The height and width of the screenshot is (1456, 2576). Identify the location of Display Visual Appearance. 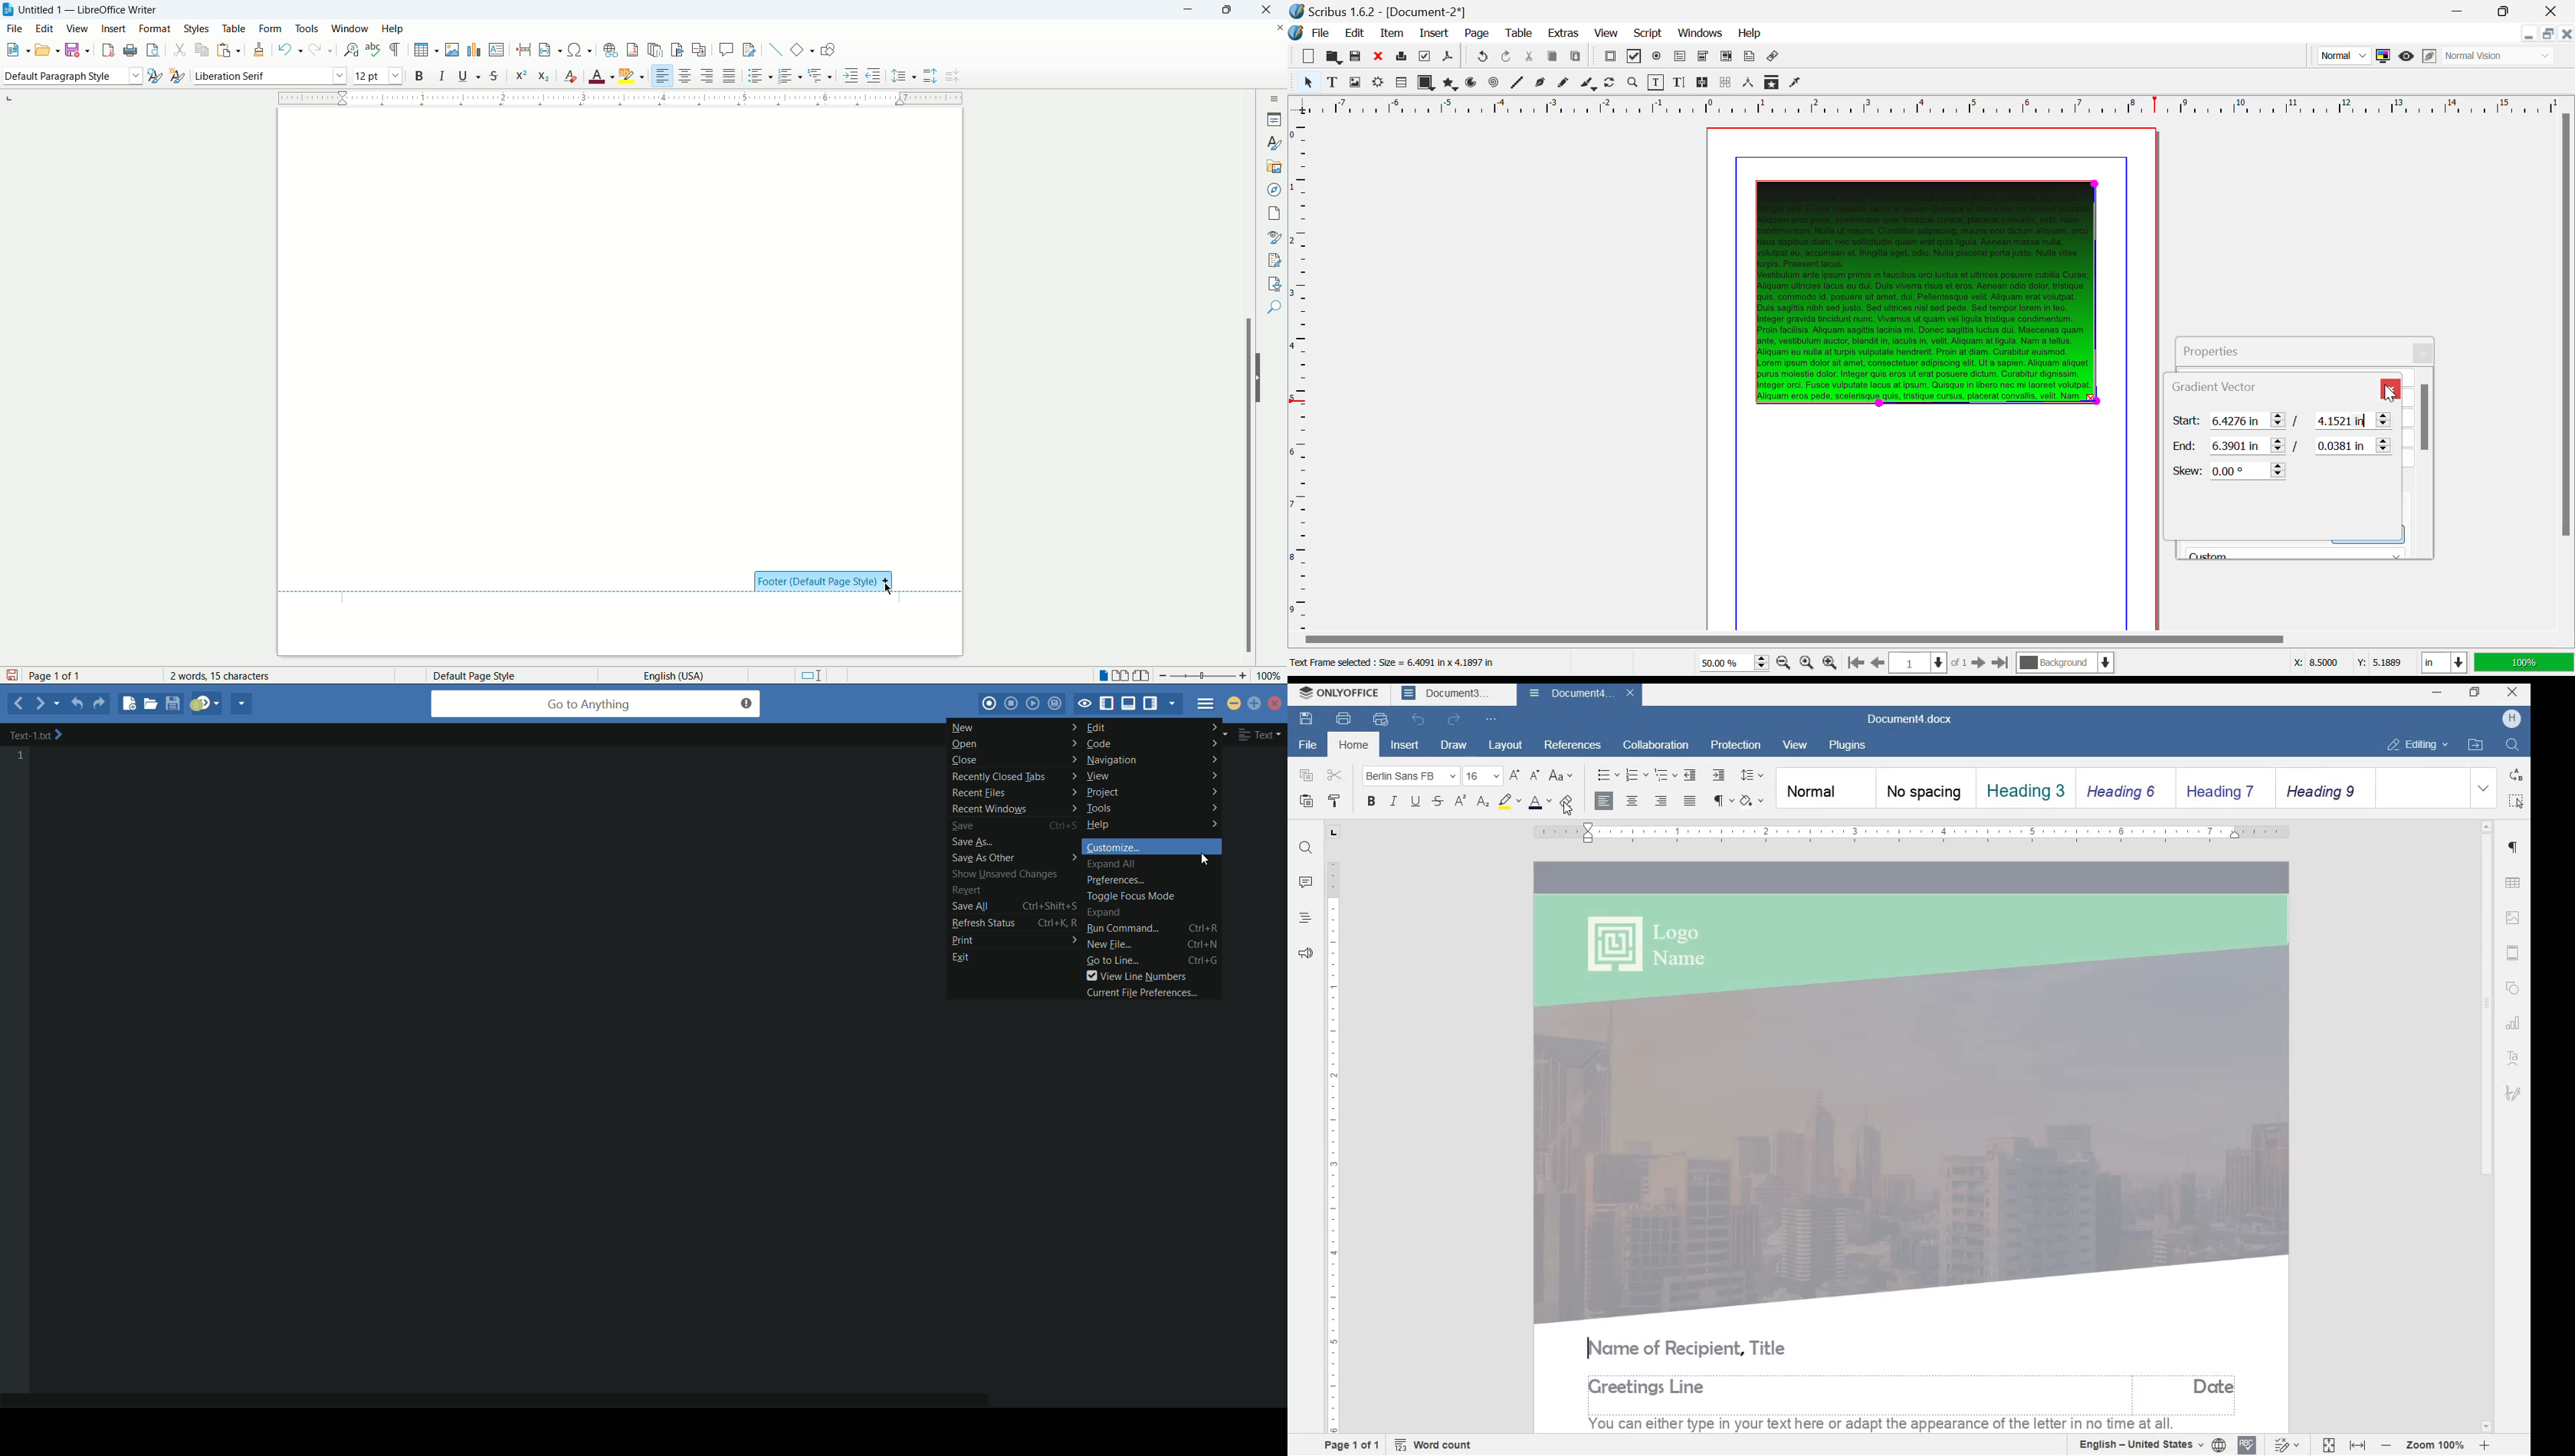
(2500, 56).